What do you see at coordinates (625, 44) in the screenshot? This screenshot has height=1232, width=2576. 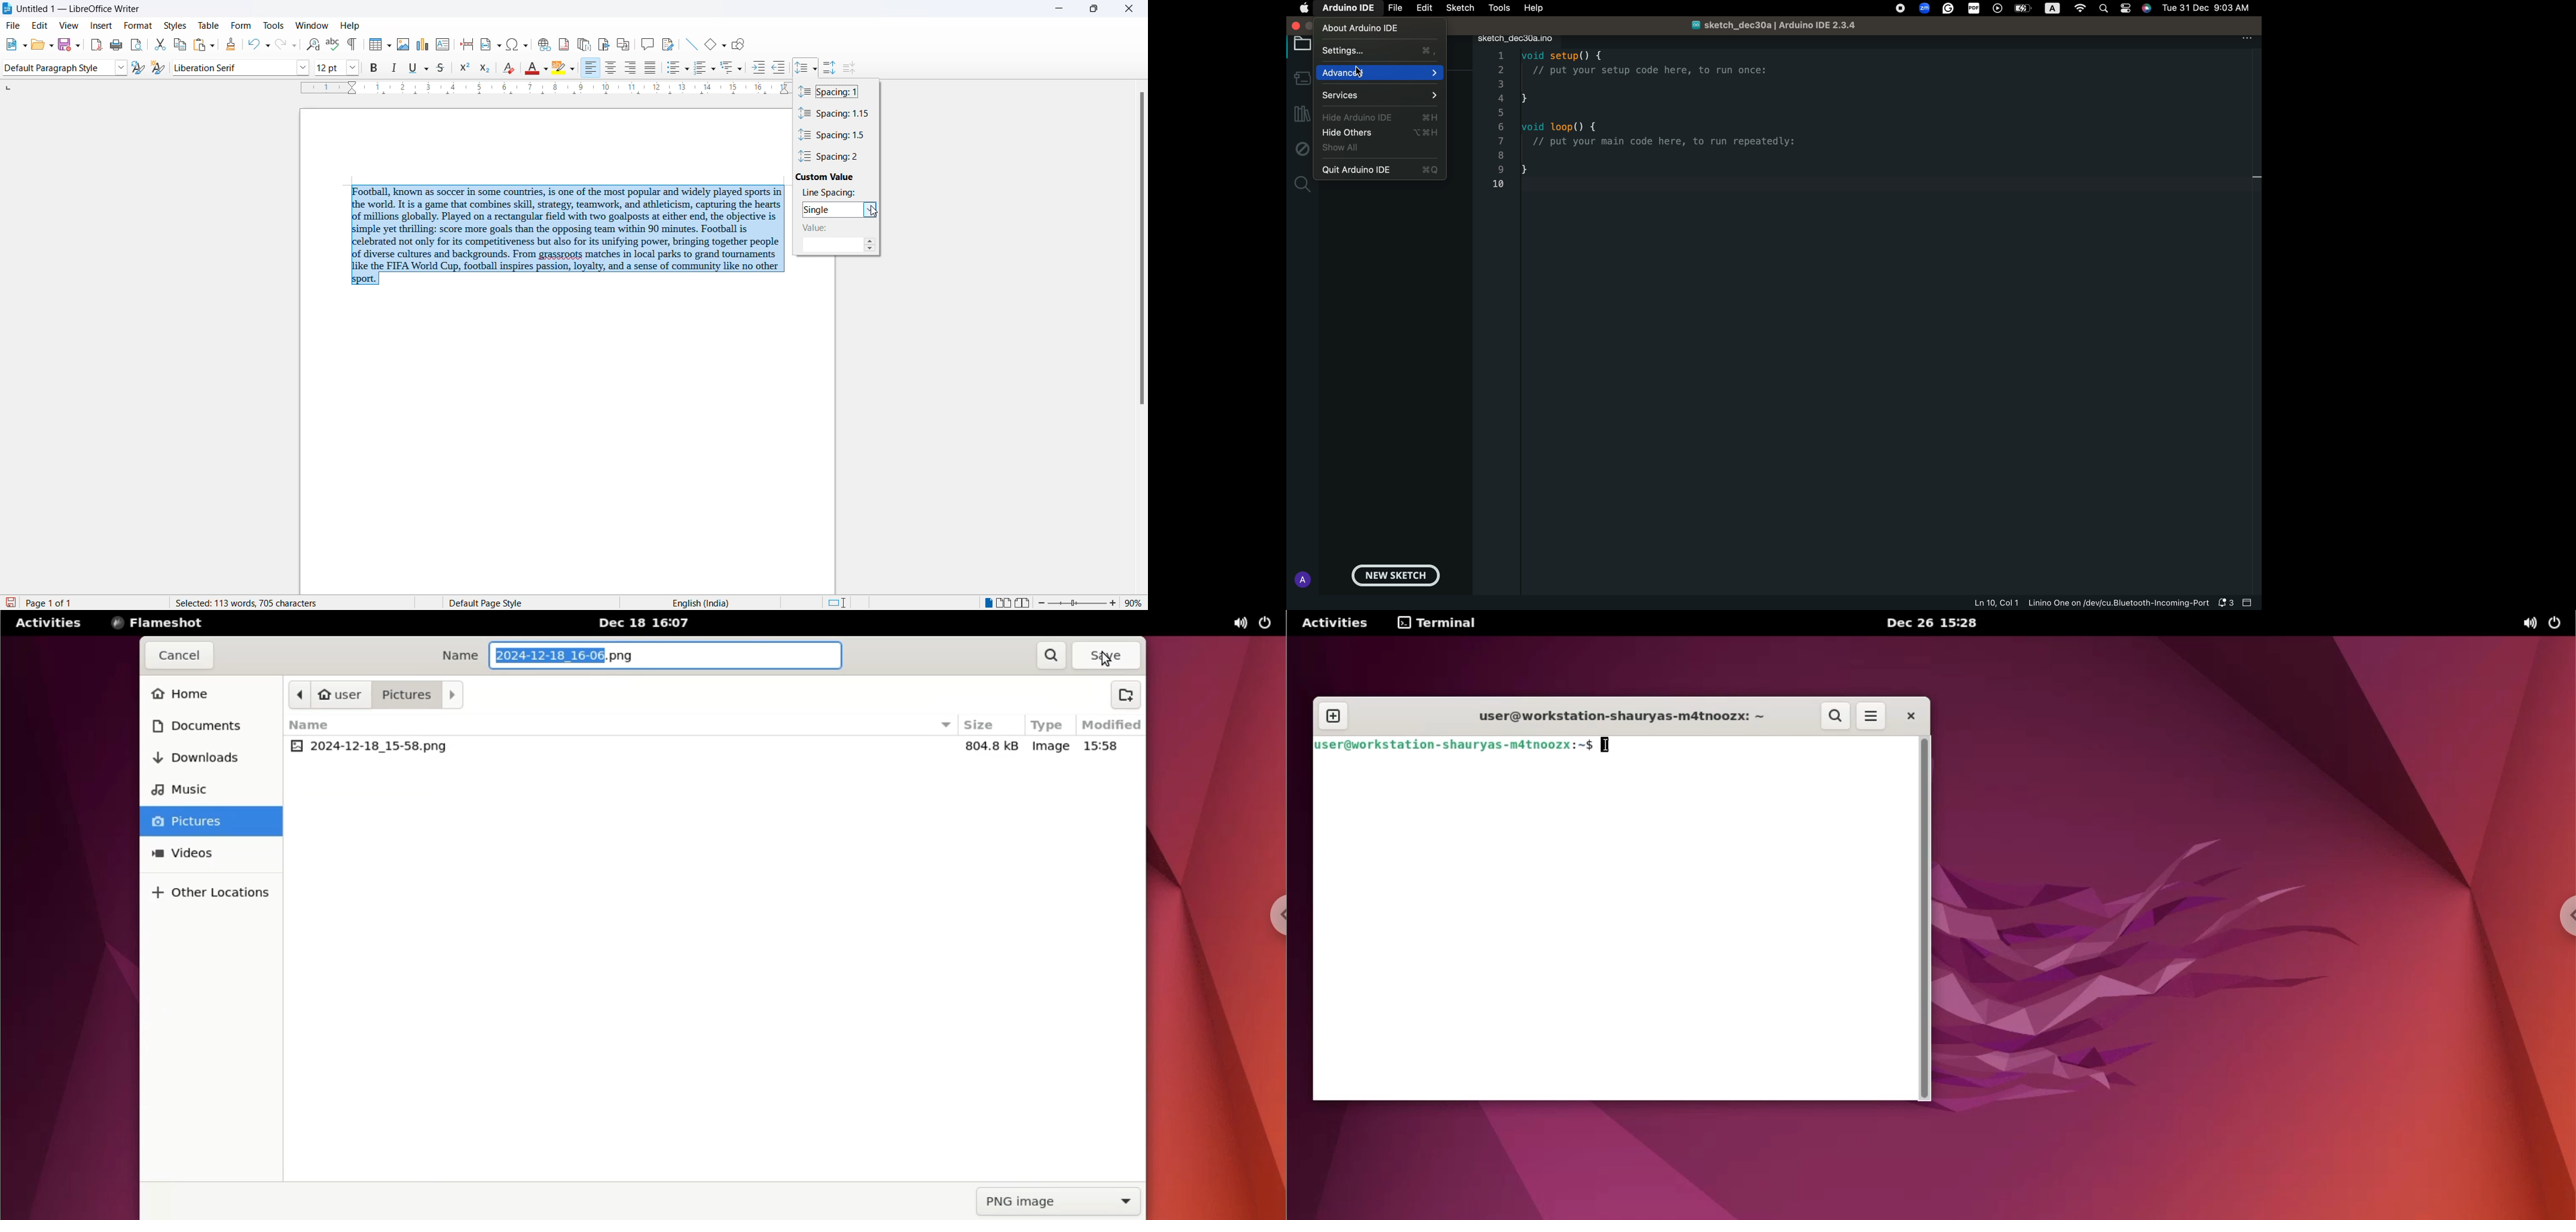 I see `insert cross-reference` at bounding box center [625, 44].